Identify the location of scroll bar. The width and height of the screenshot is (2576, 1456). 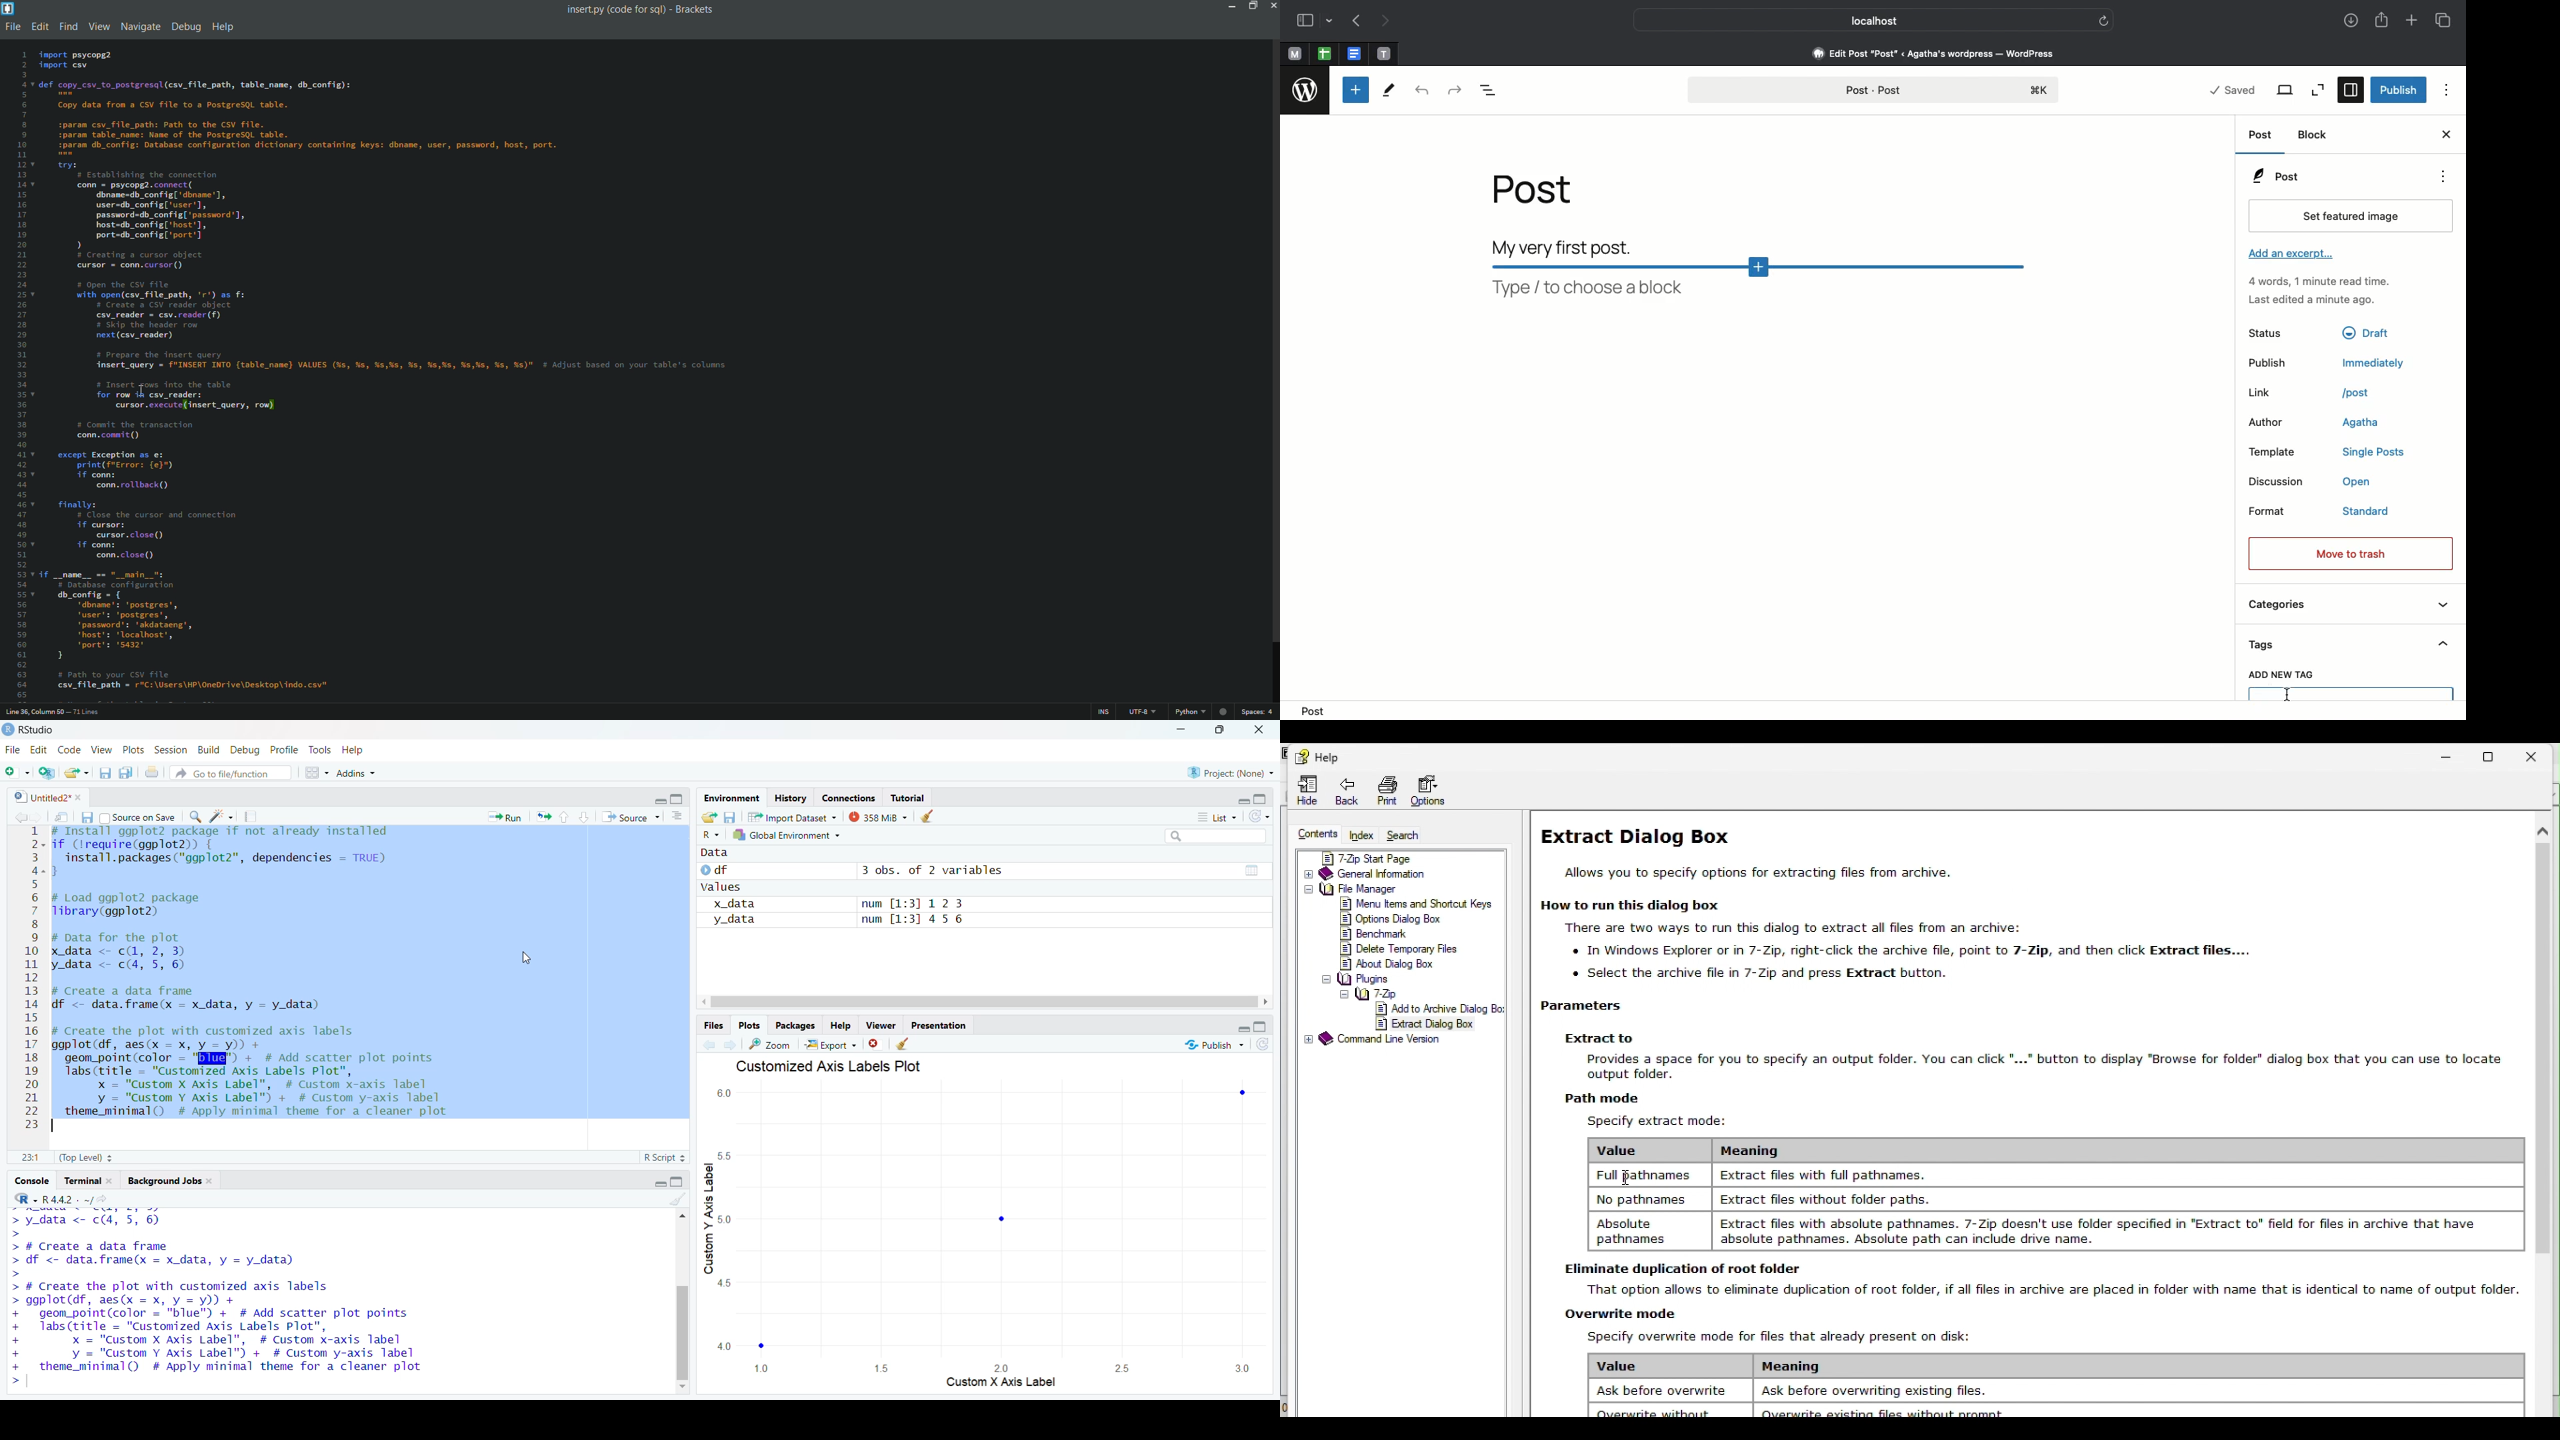
(989, 1003).